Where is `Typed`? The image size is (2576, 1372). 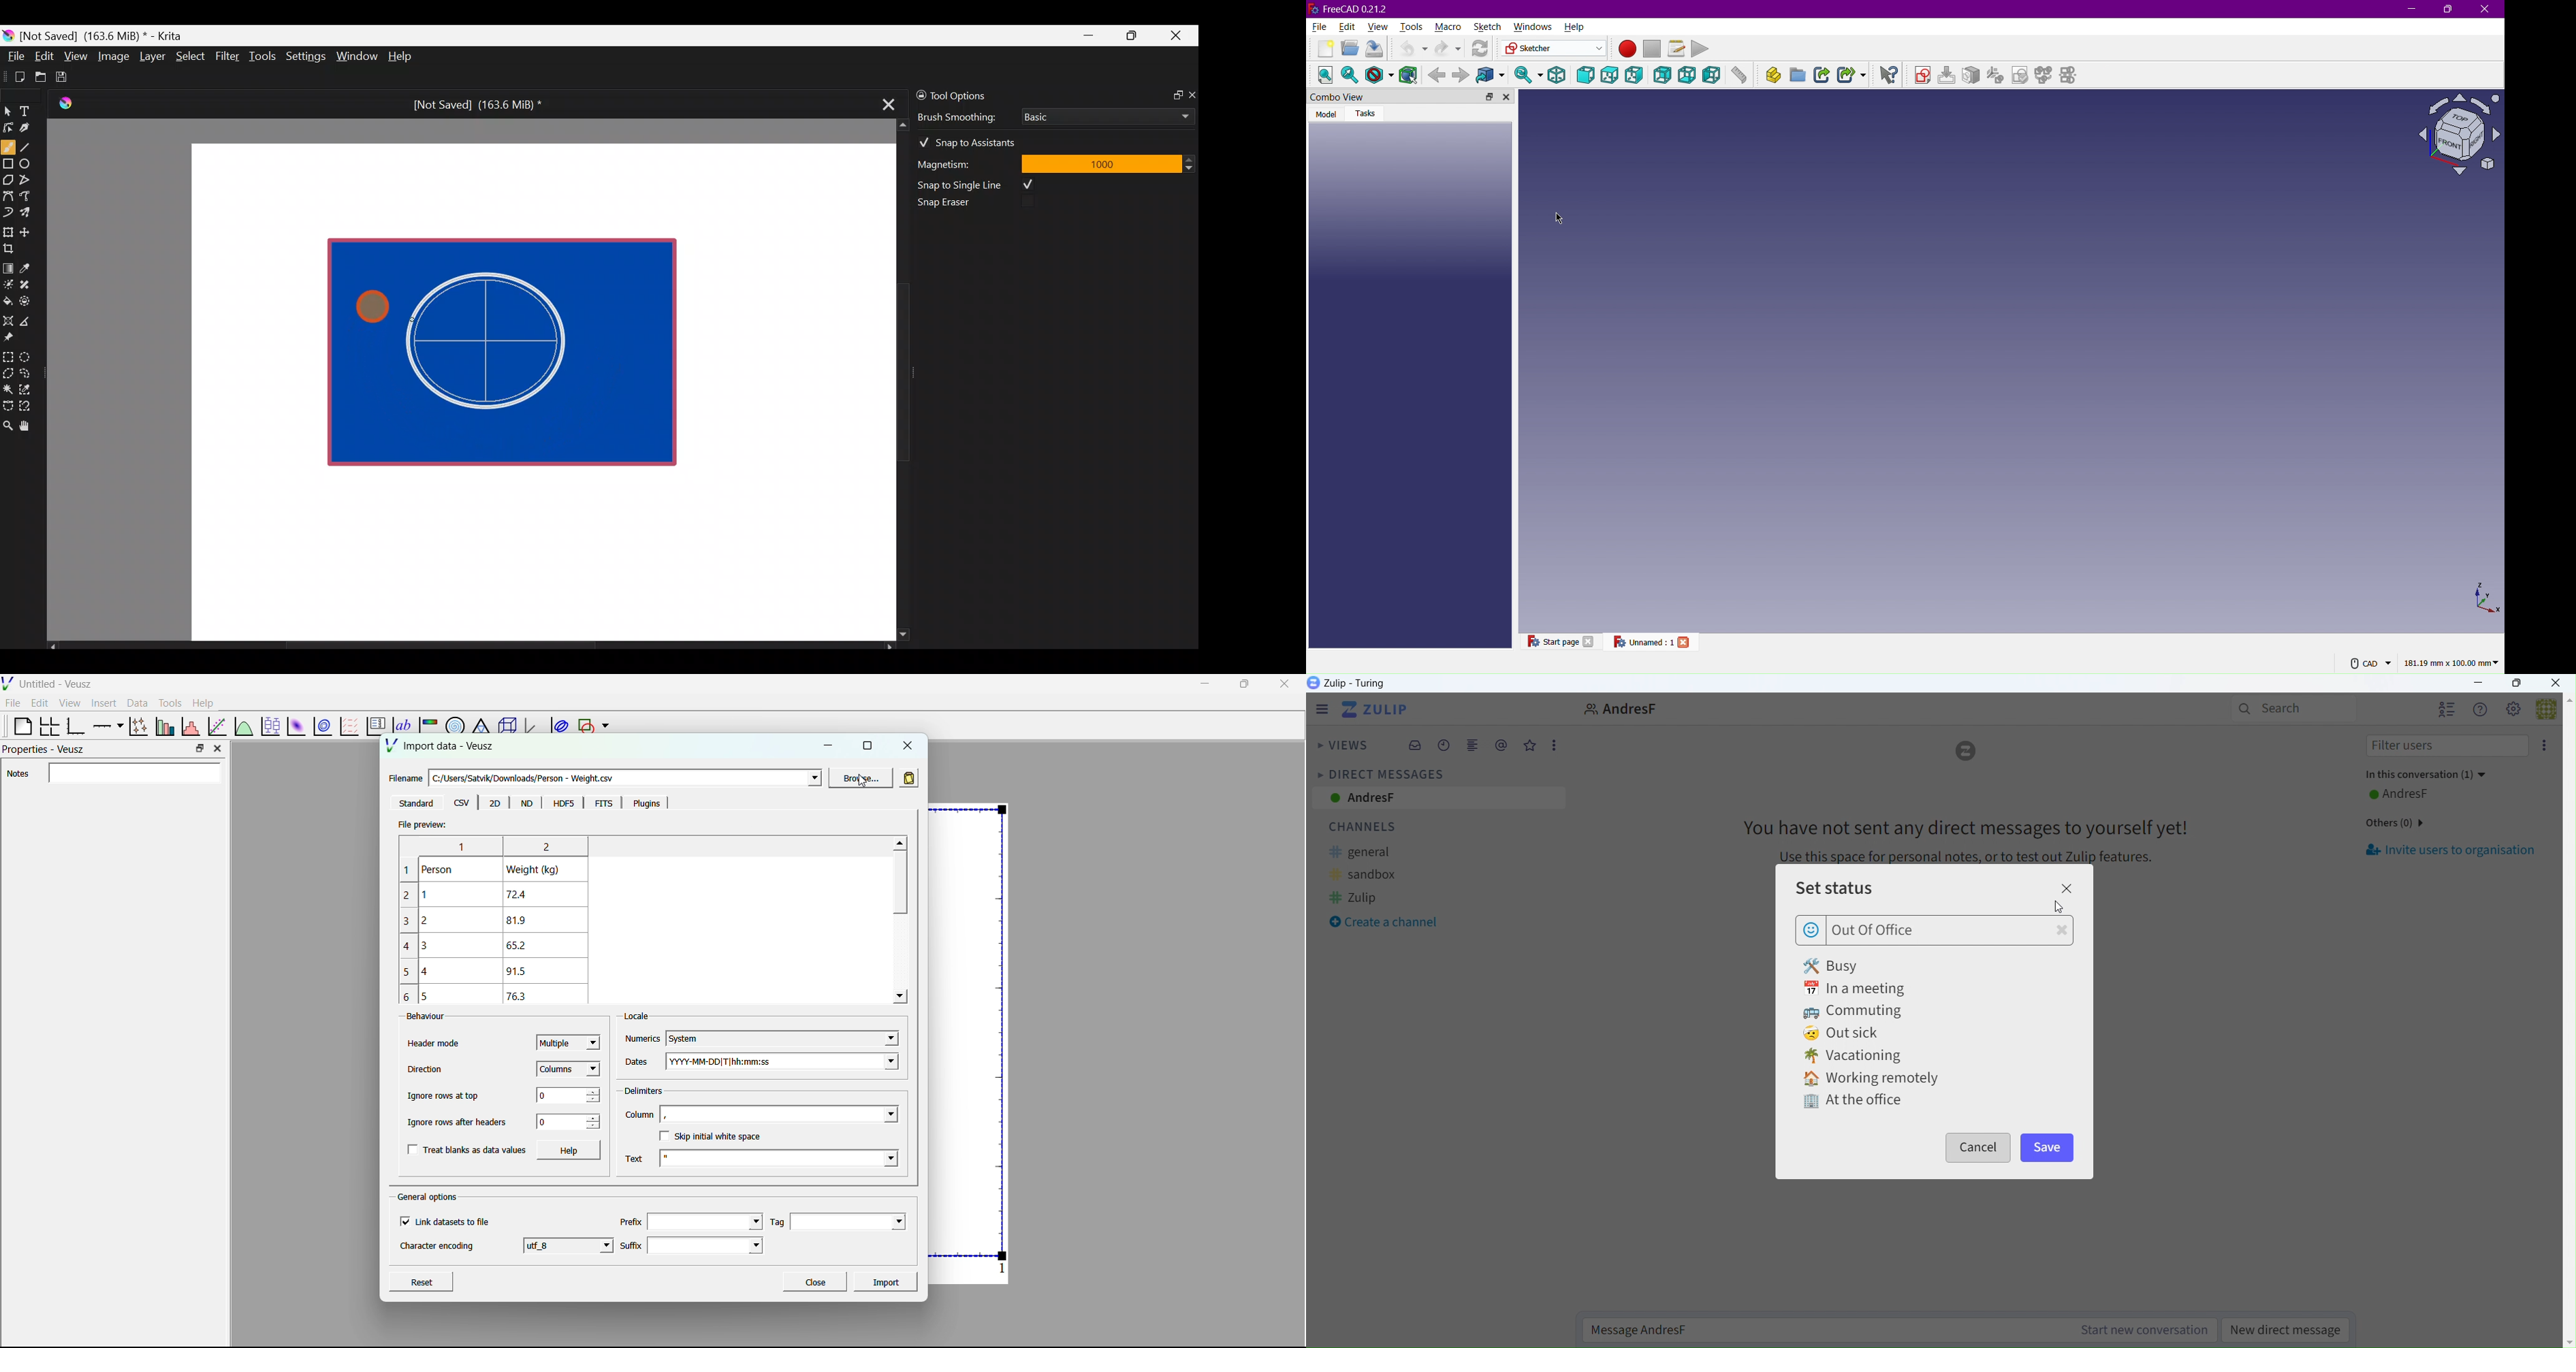
Typed is located at coordinates (1882, 930).